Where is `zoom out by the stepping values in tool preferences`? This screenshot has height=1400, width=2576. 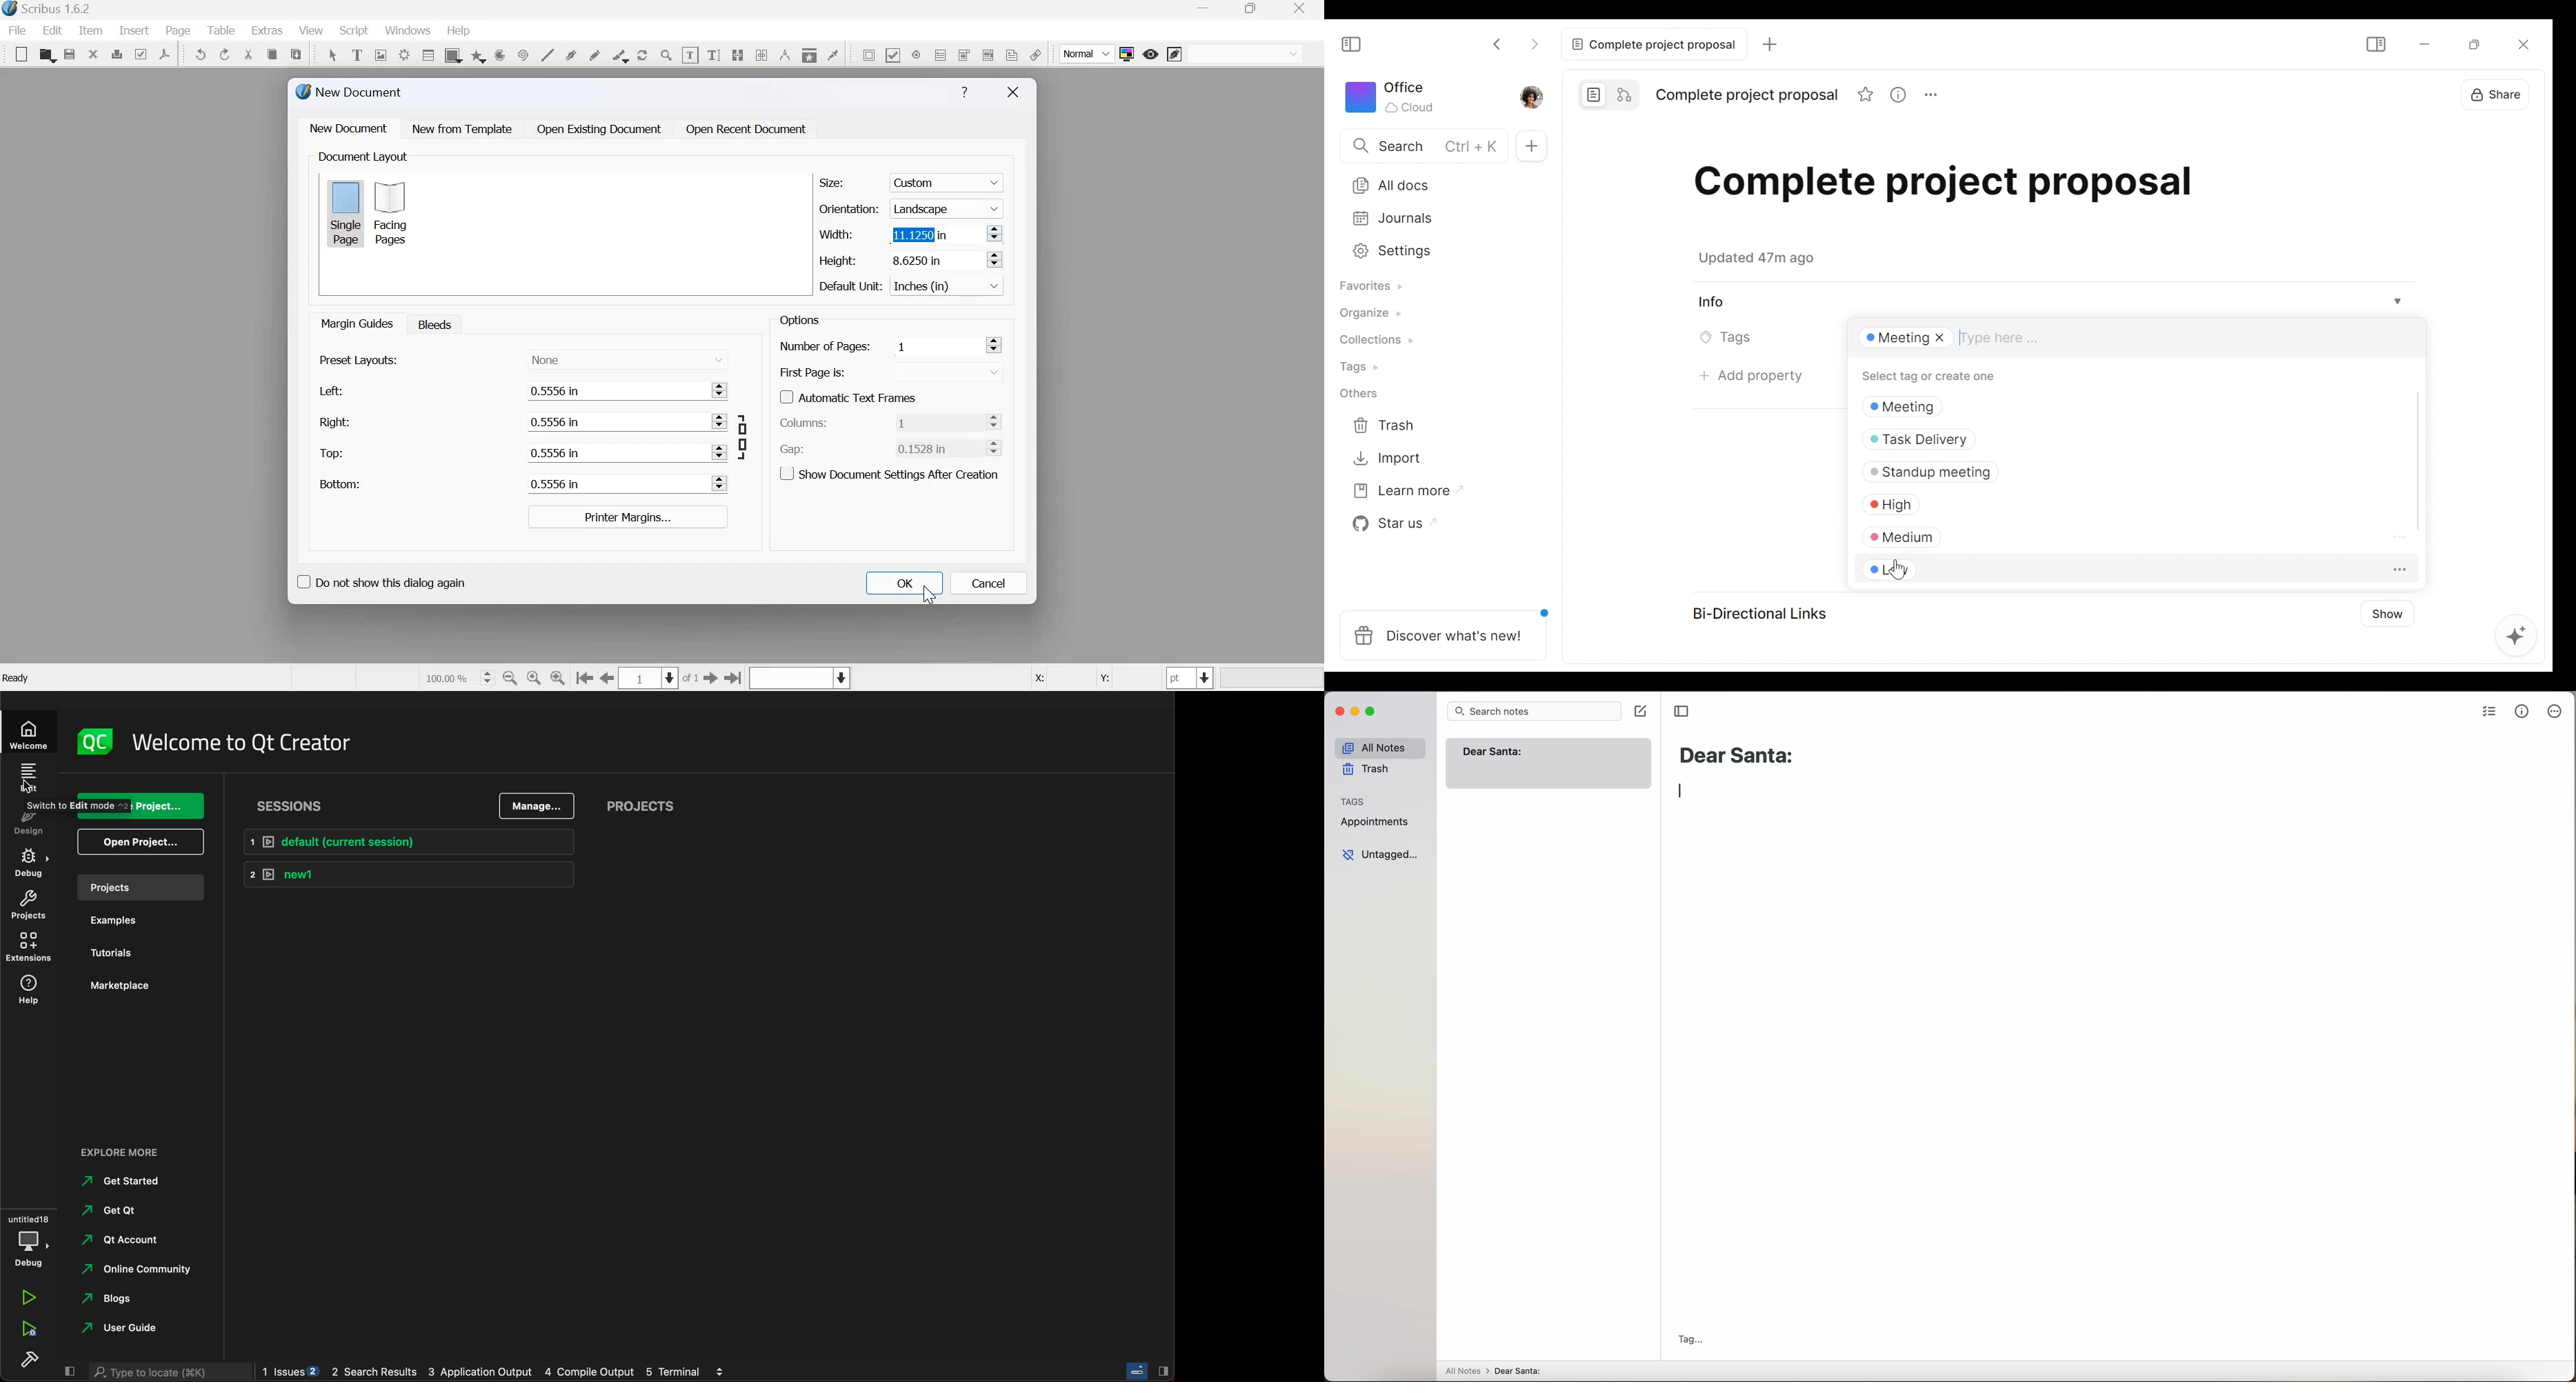
zoom out by the stepping values in tool preferences is located at coordinates (511, 678).